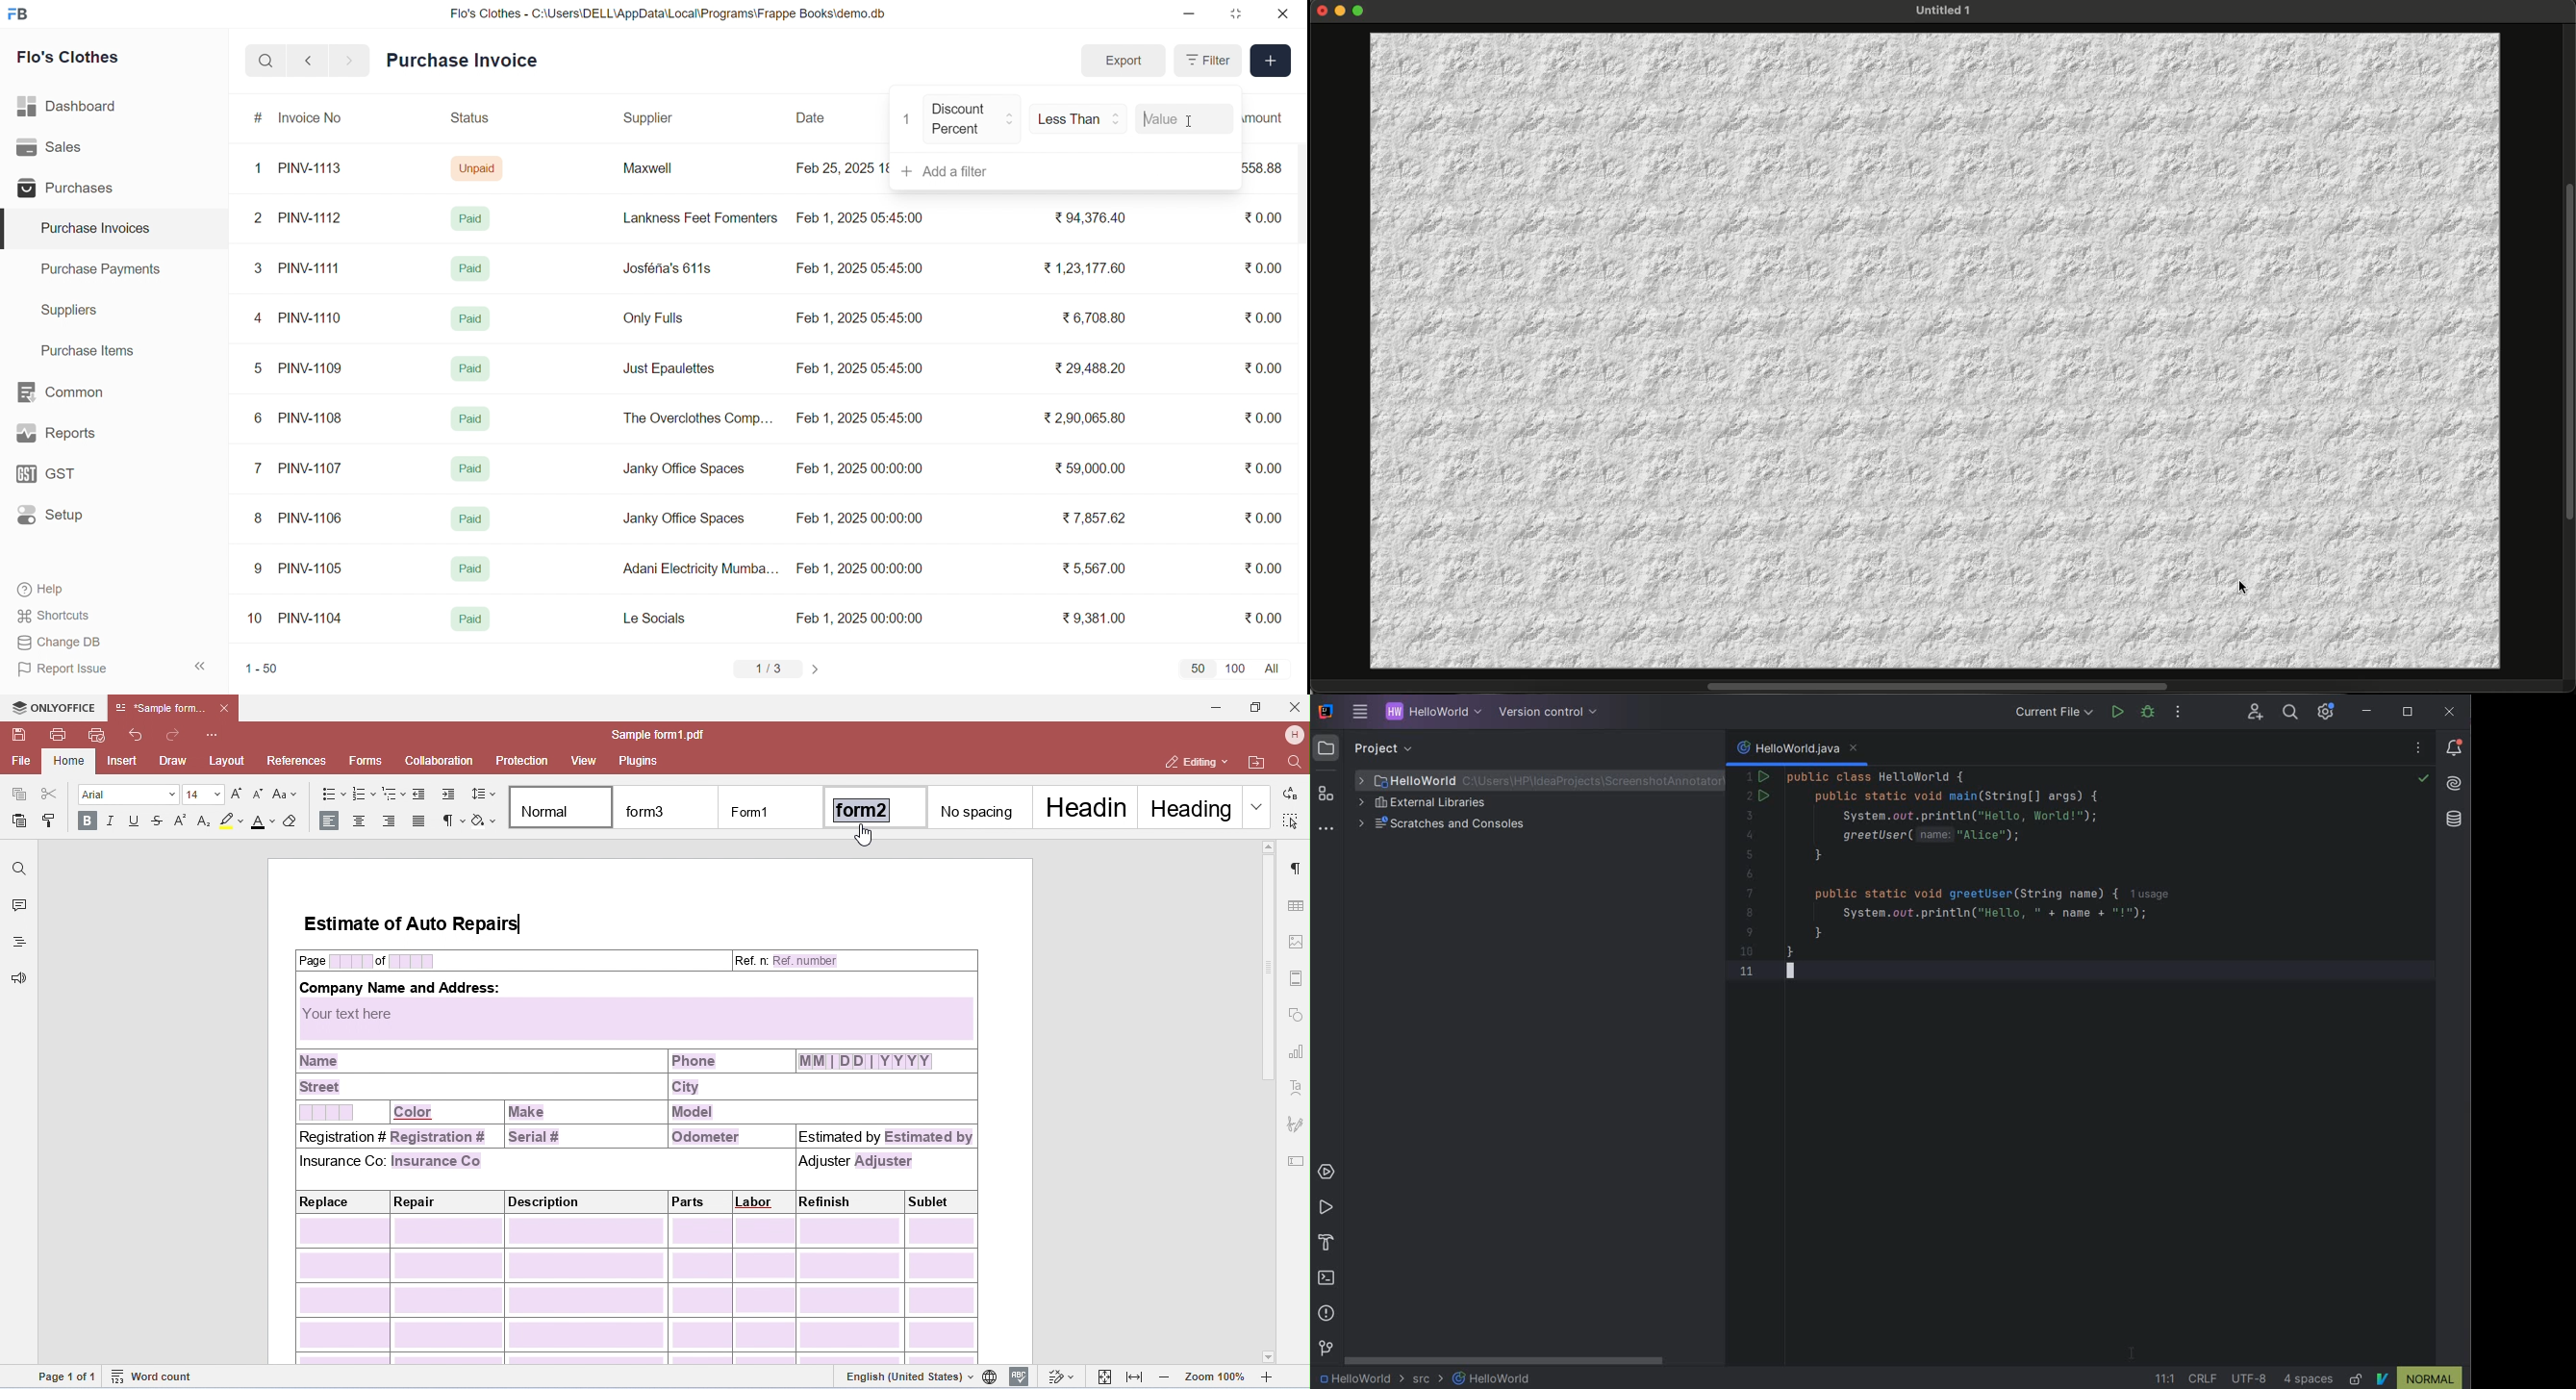 The width and height of the screenshot is (2576, 1400). Describe the element at coordinates (1281, 14) in the screenshot. I see `close` at that location.